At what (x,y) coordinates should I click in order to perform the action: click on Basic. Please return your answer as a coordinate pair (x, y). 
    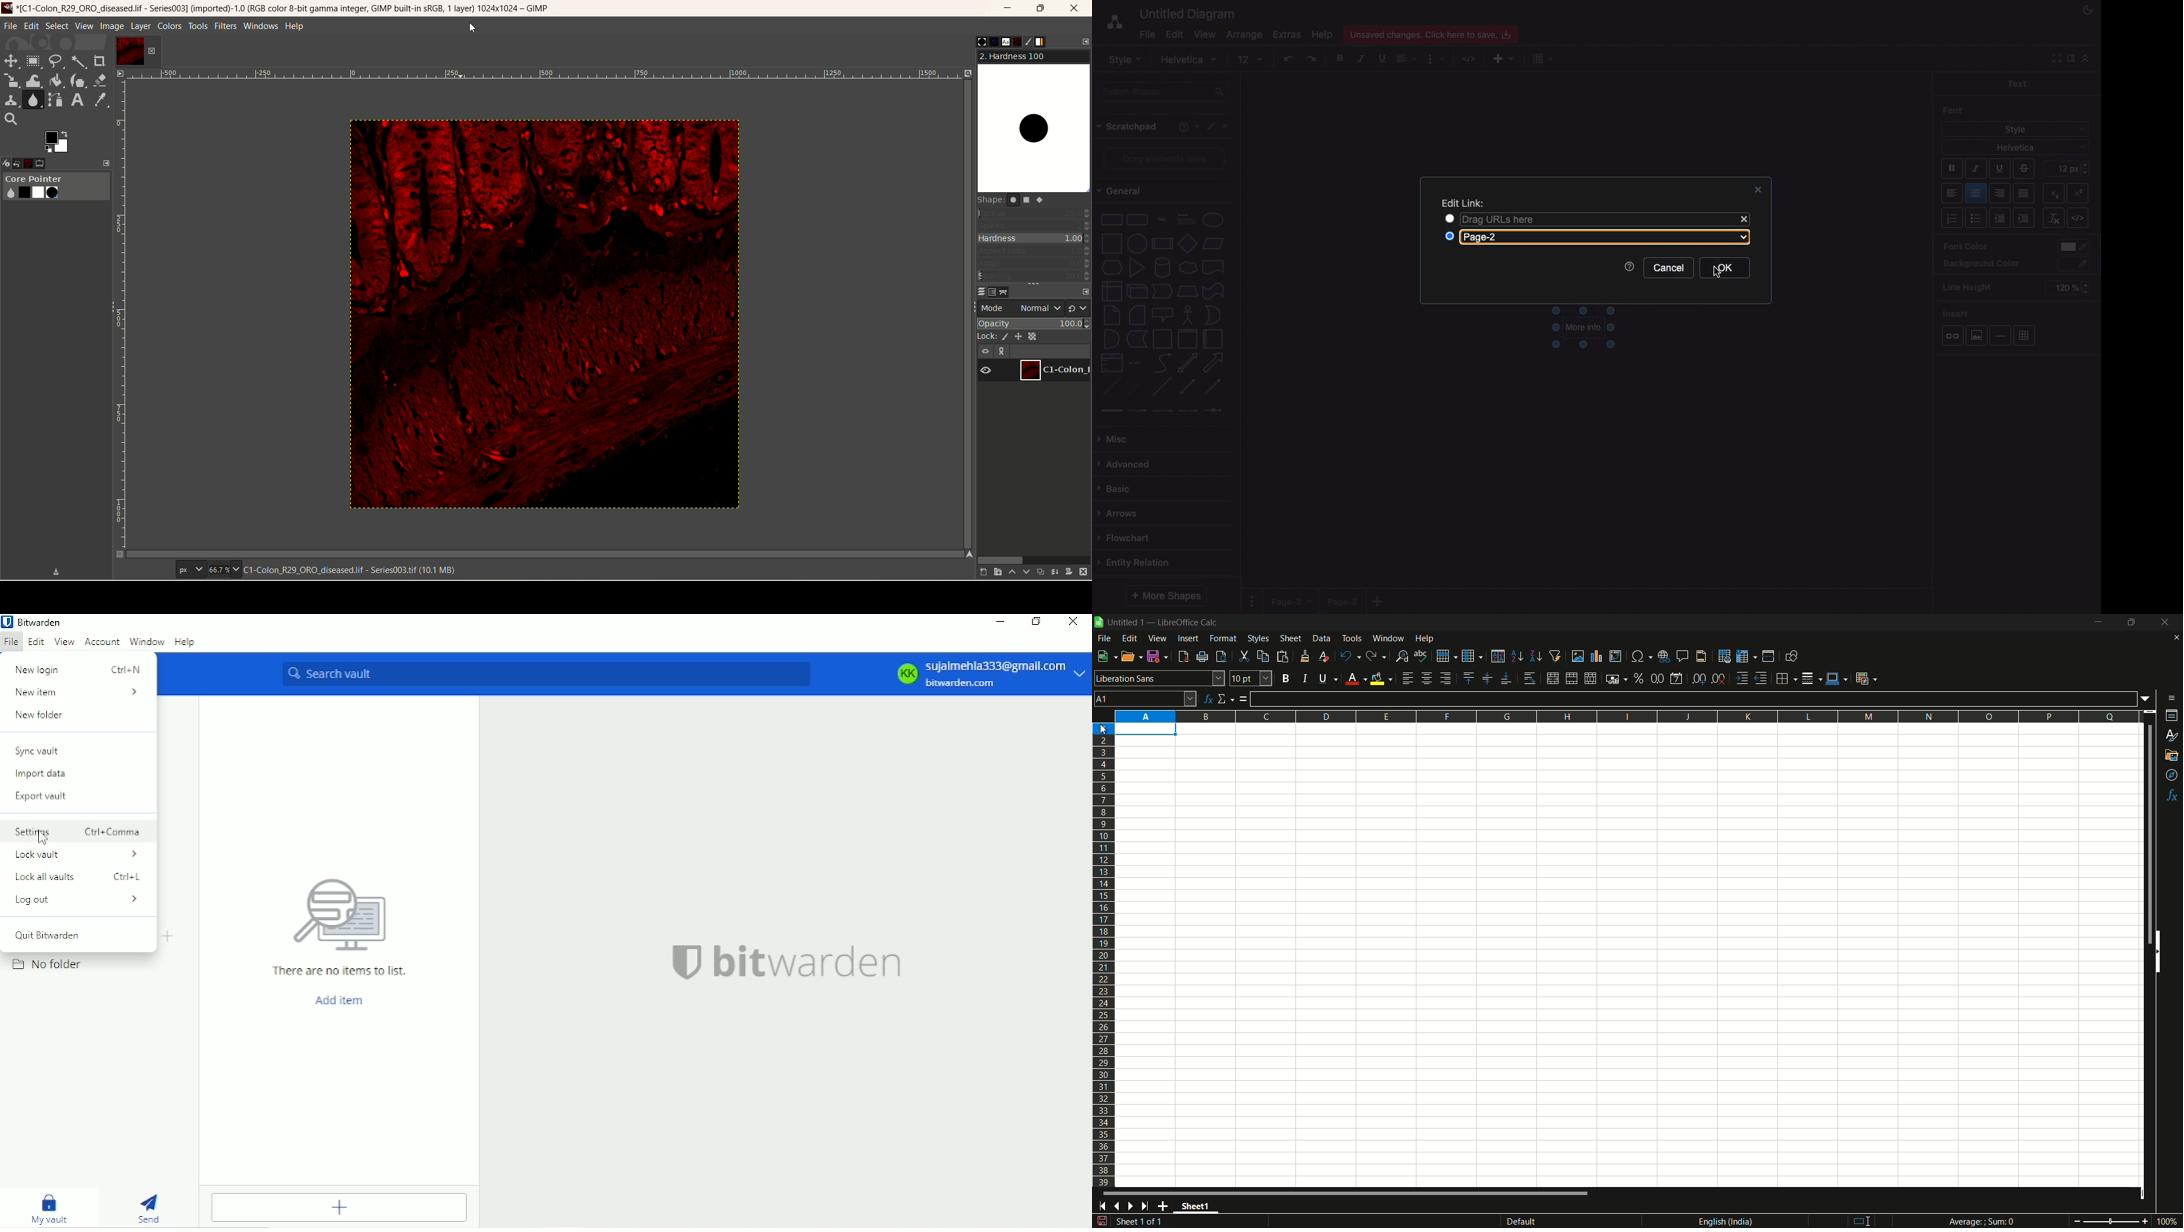
    Looking at the image, I should click on (1117, 489).